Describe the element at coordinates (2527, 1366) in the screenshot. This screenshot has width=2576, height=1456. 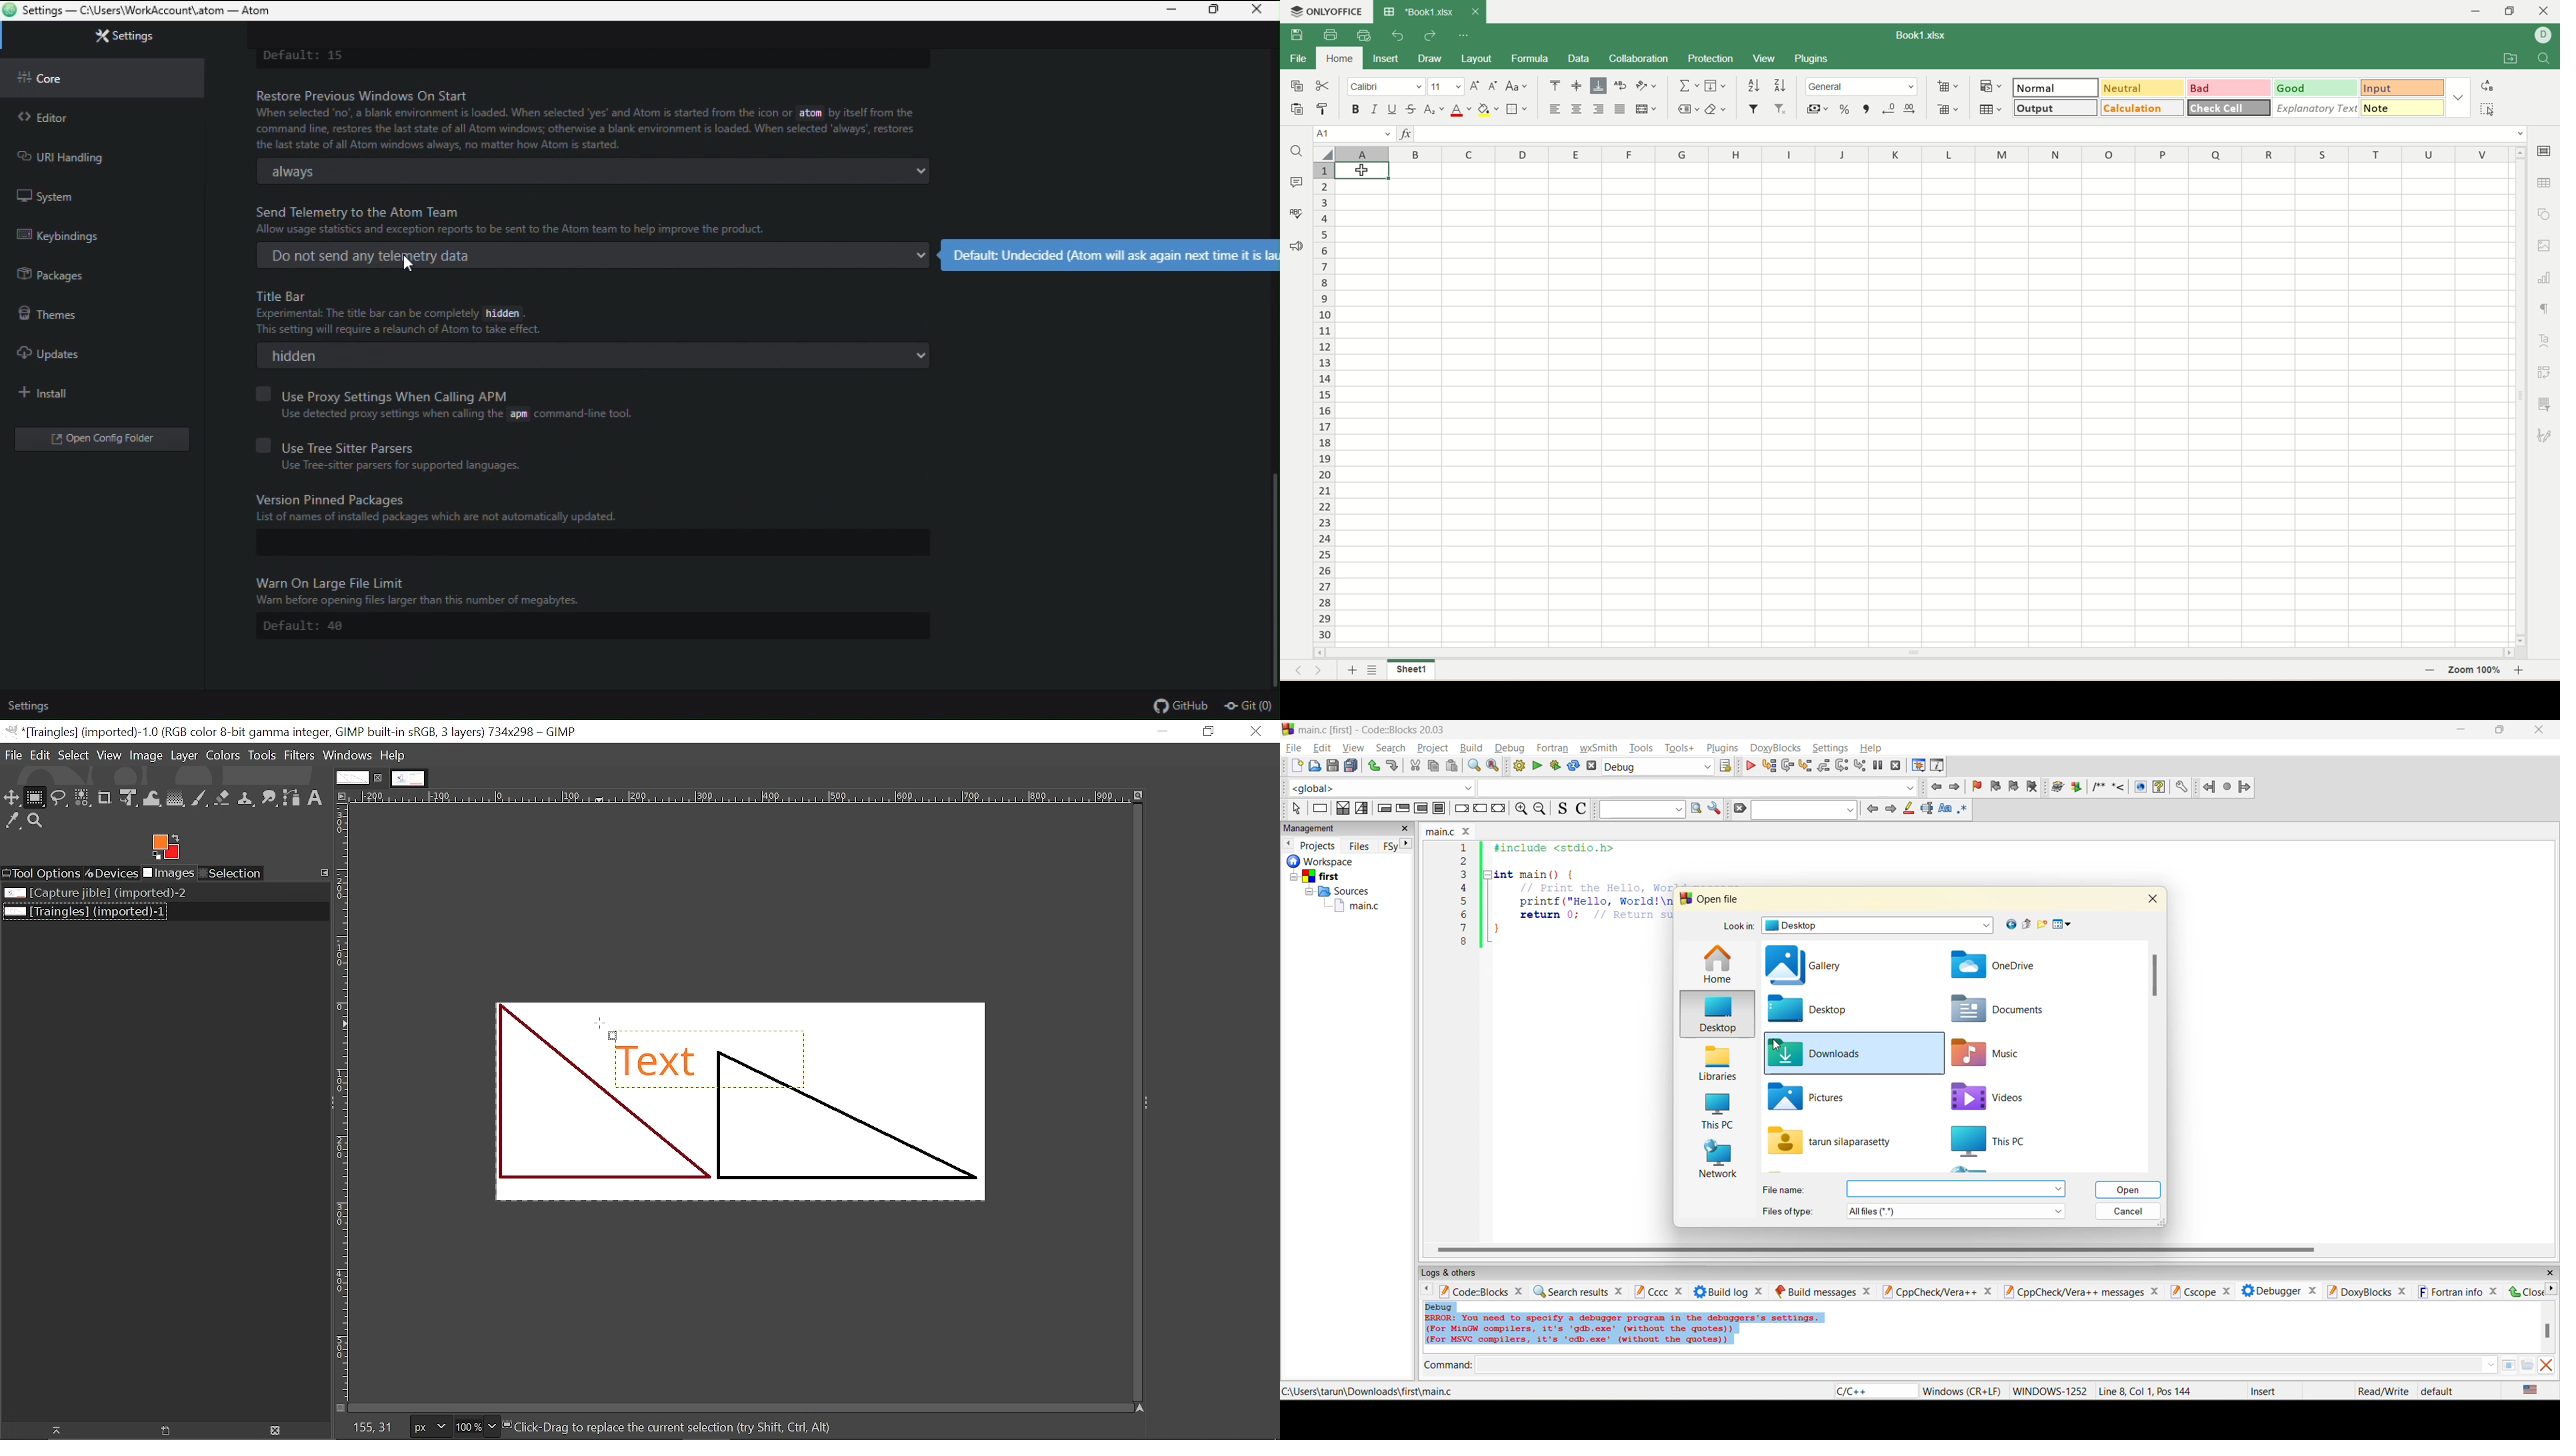
I see `open/browse` at that location.